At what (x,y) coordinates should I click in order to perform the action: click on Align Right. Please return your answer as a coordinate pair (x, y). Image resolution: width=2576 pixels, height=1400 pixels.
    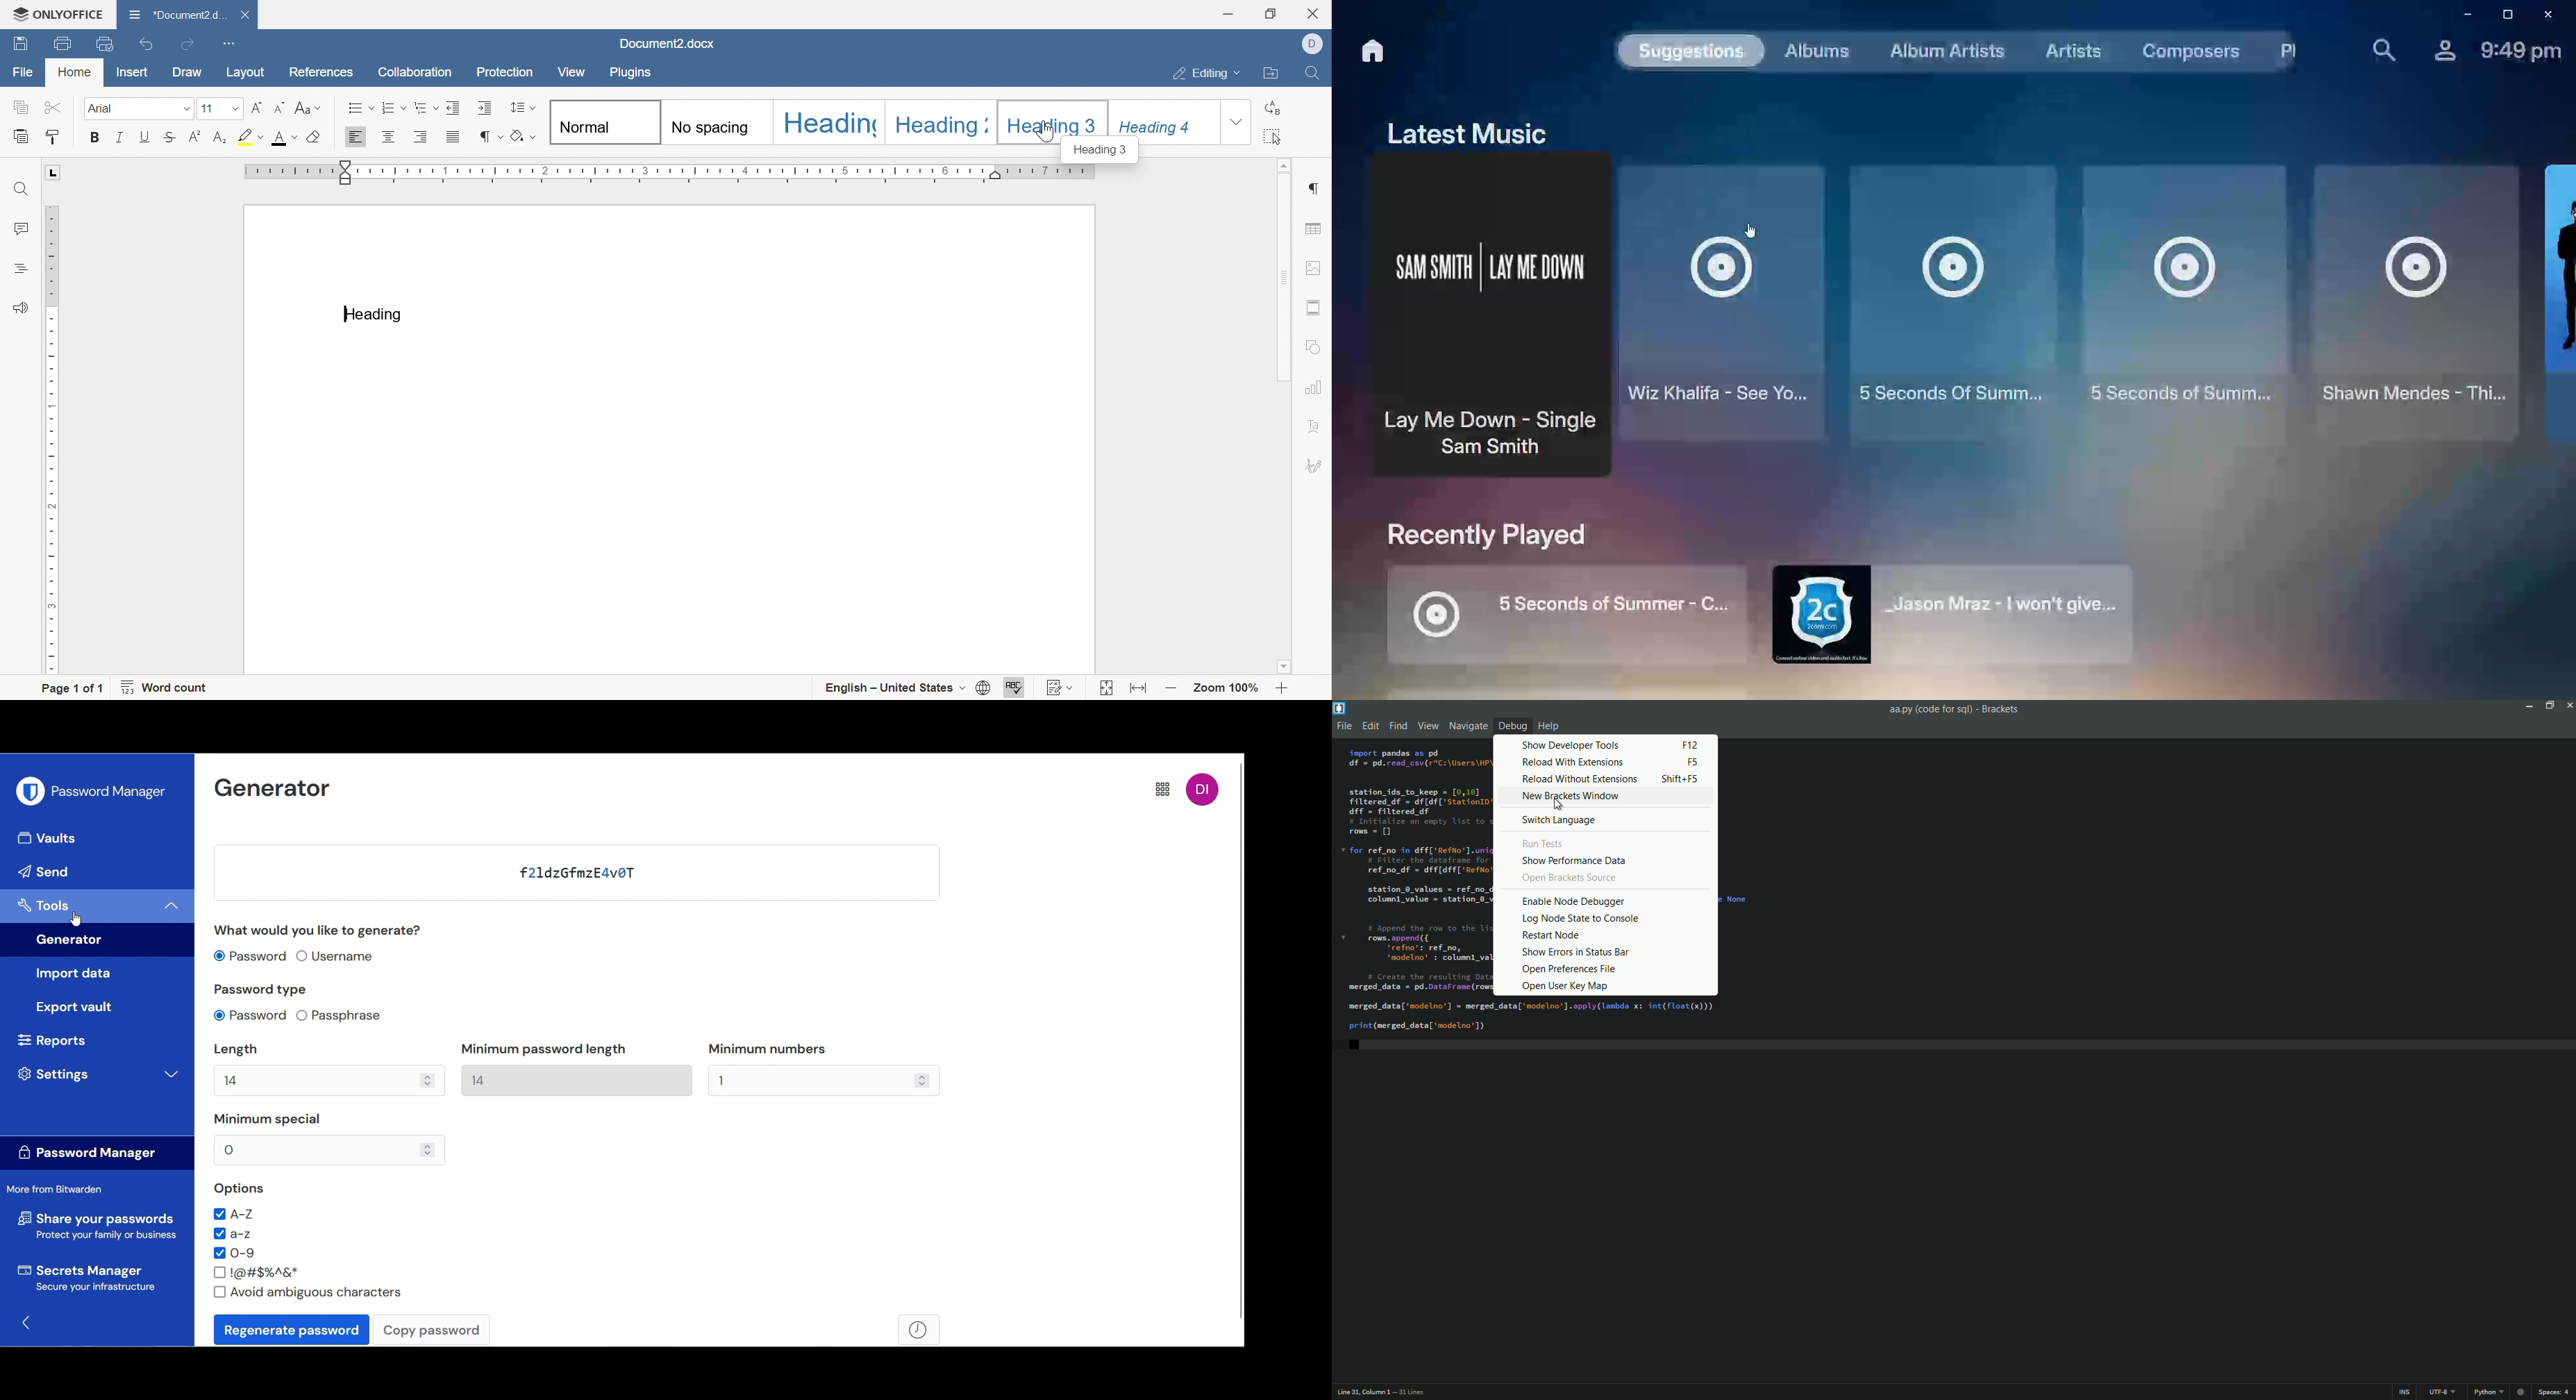
    Looking at the image, I should click on (419, 138).